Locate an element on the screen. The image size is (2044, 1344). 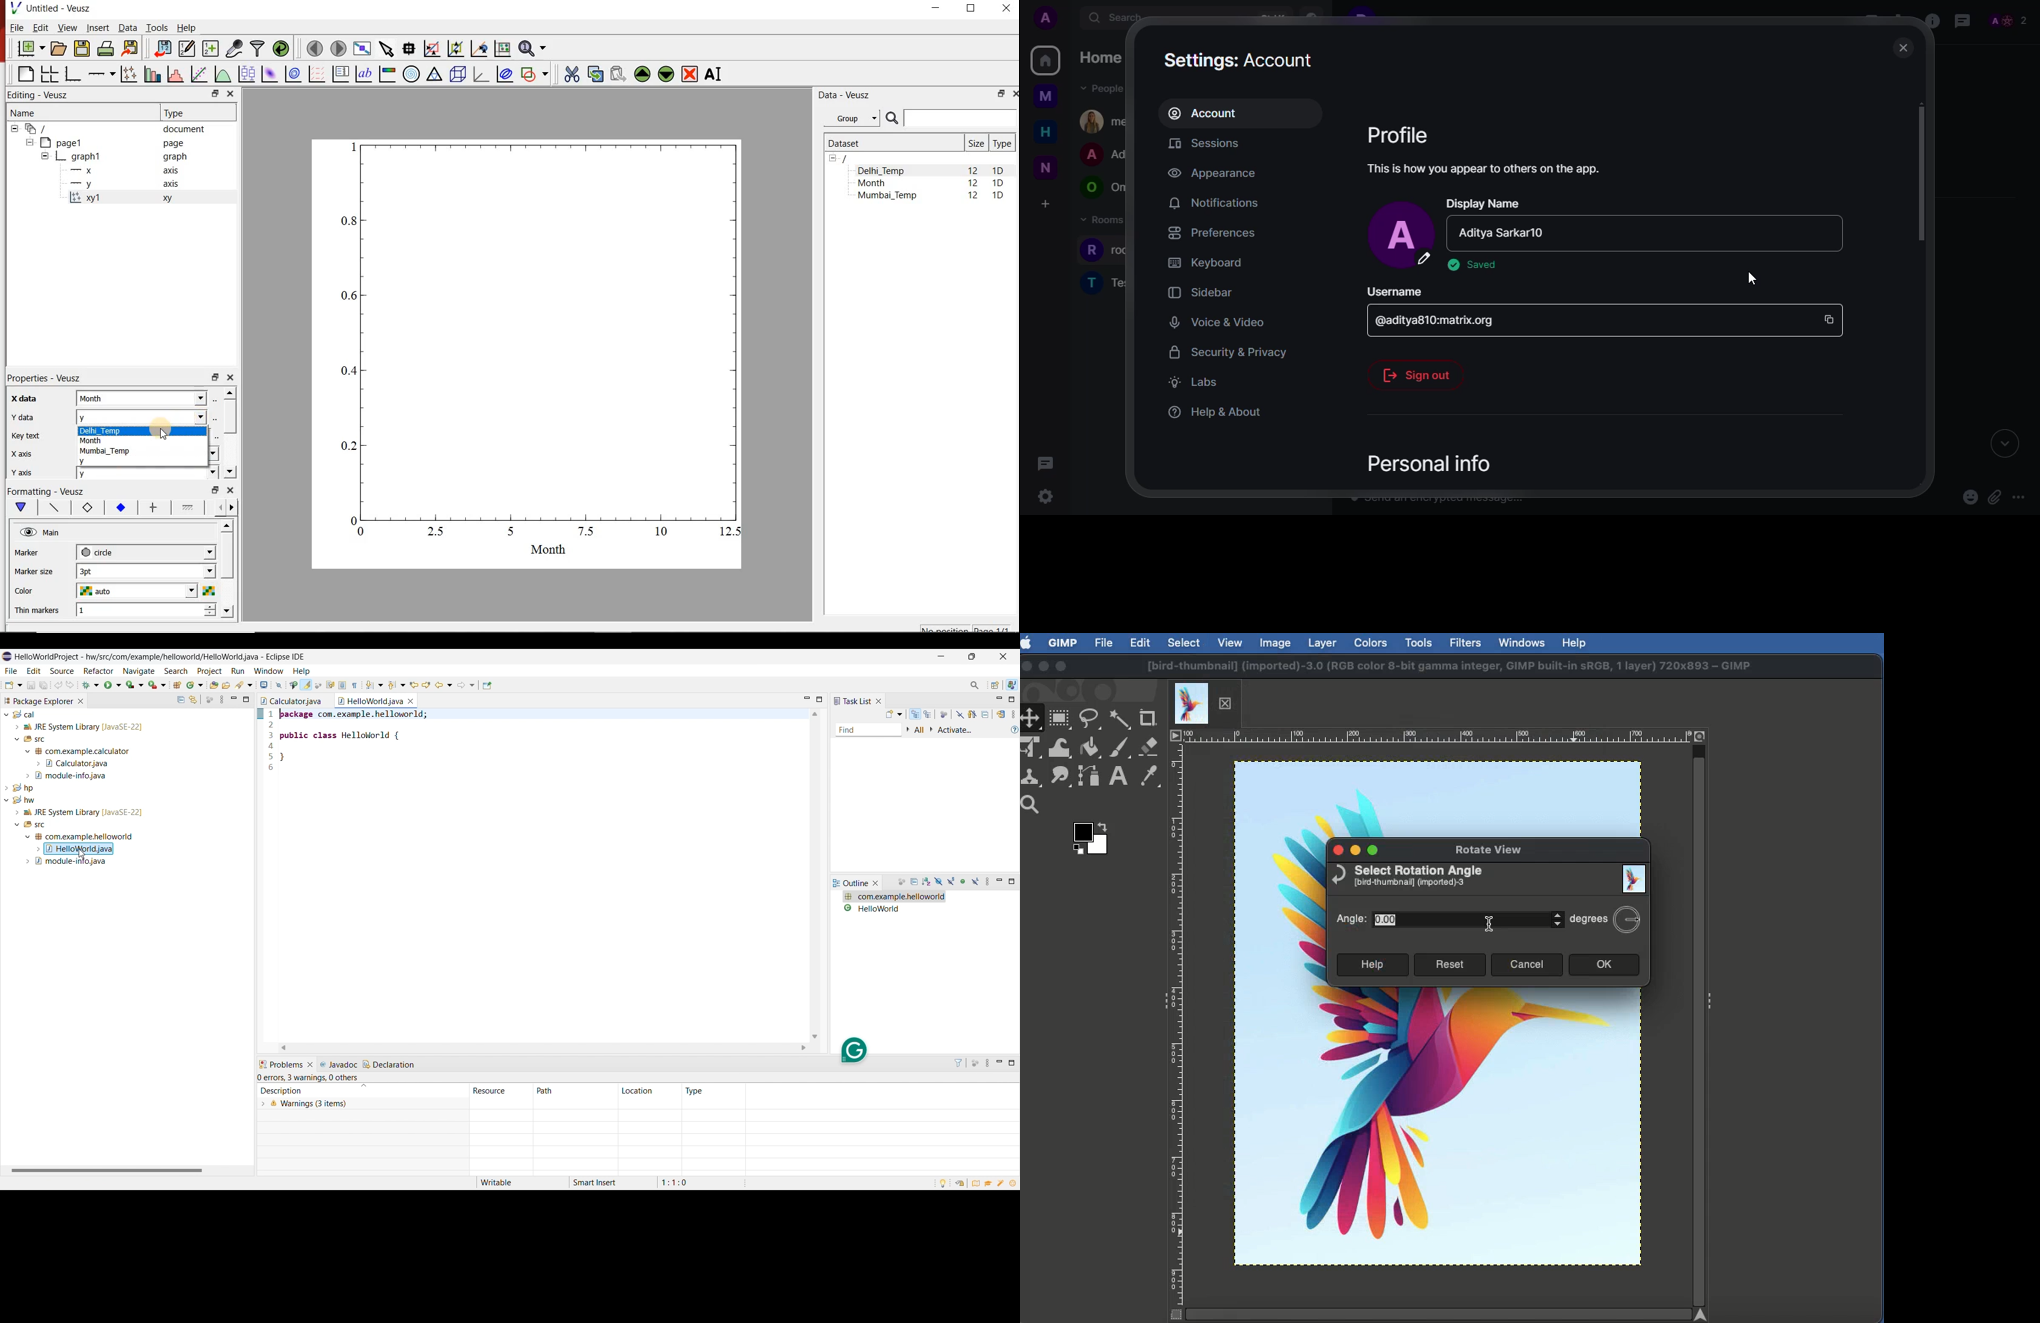
Formatting - Veusz is located at coordinates (49, 491).